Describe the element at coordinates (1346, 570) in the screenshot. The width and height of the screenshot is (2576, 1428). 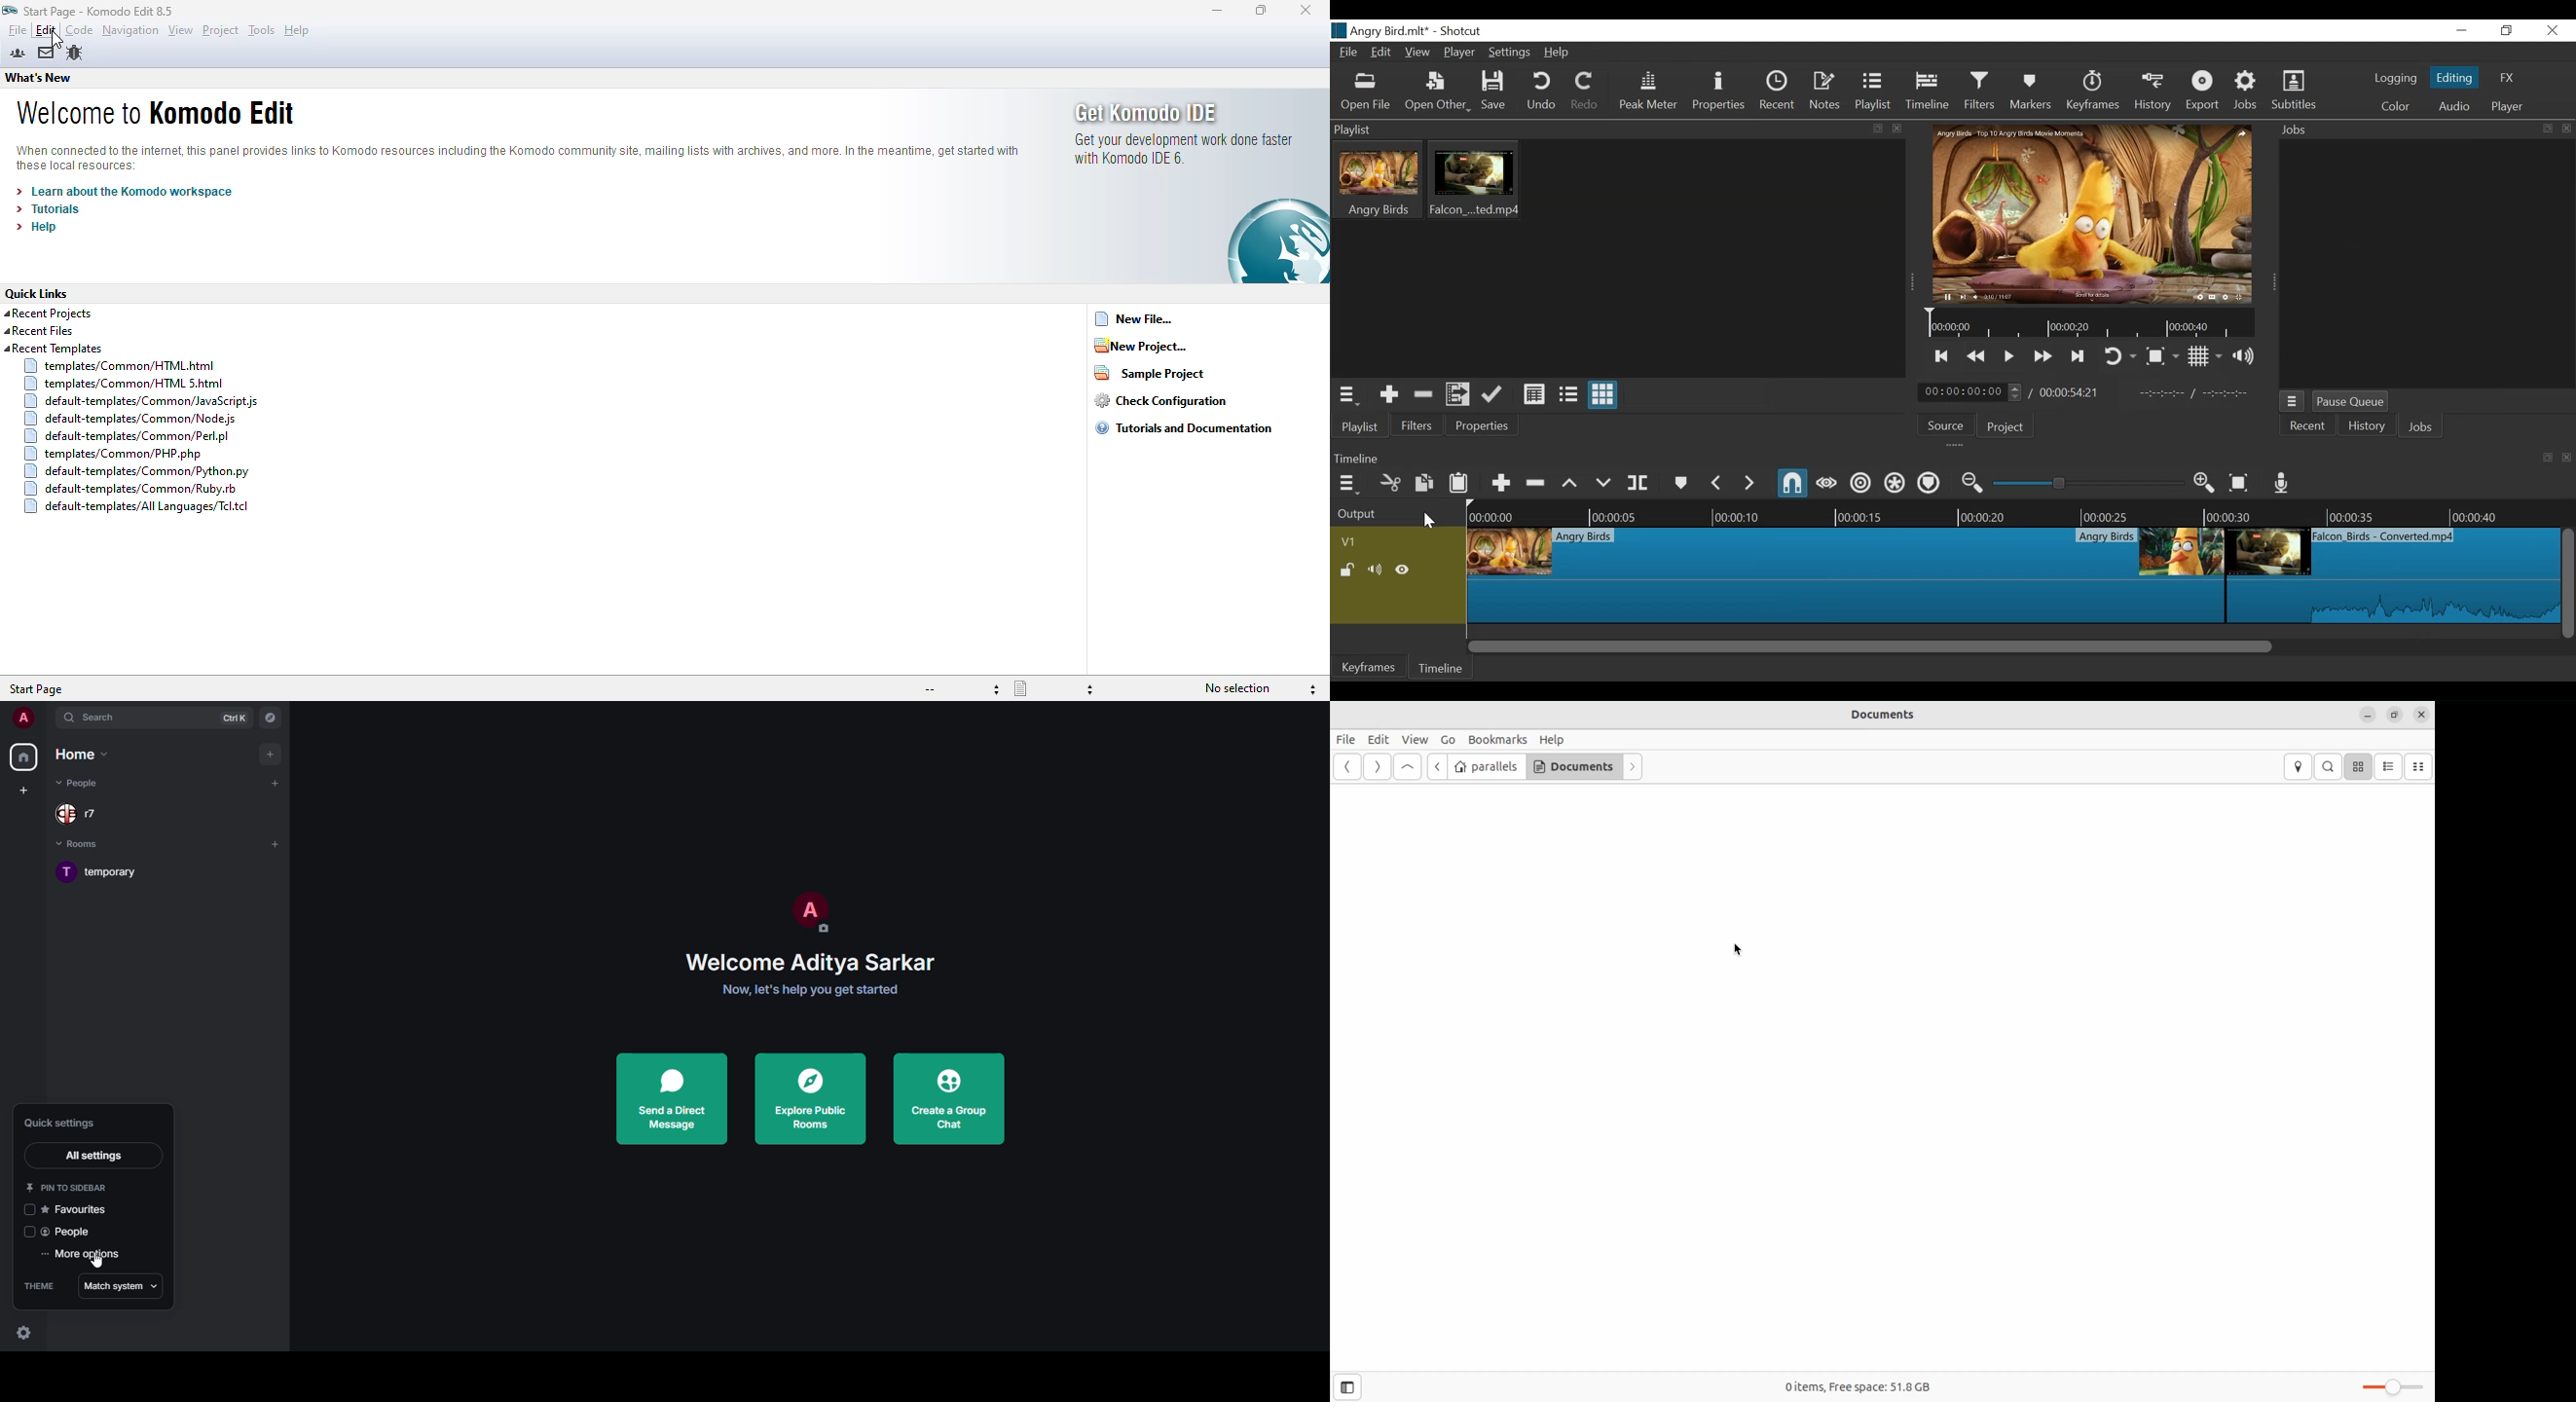
I see `(un)lock track` at that location.